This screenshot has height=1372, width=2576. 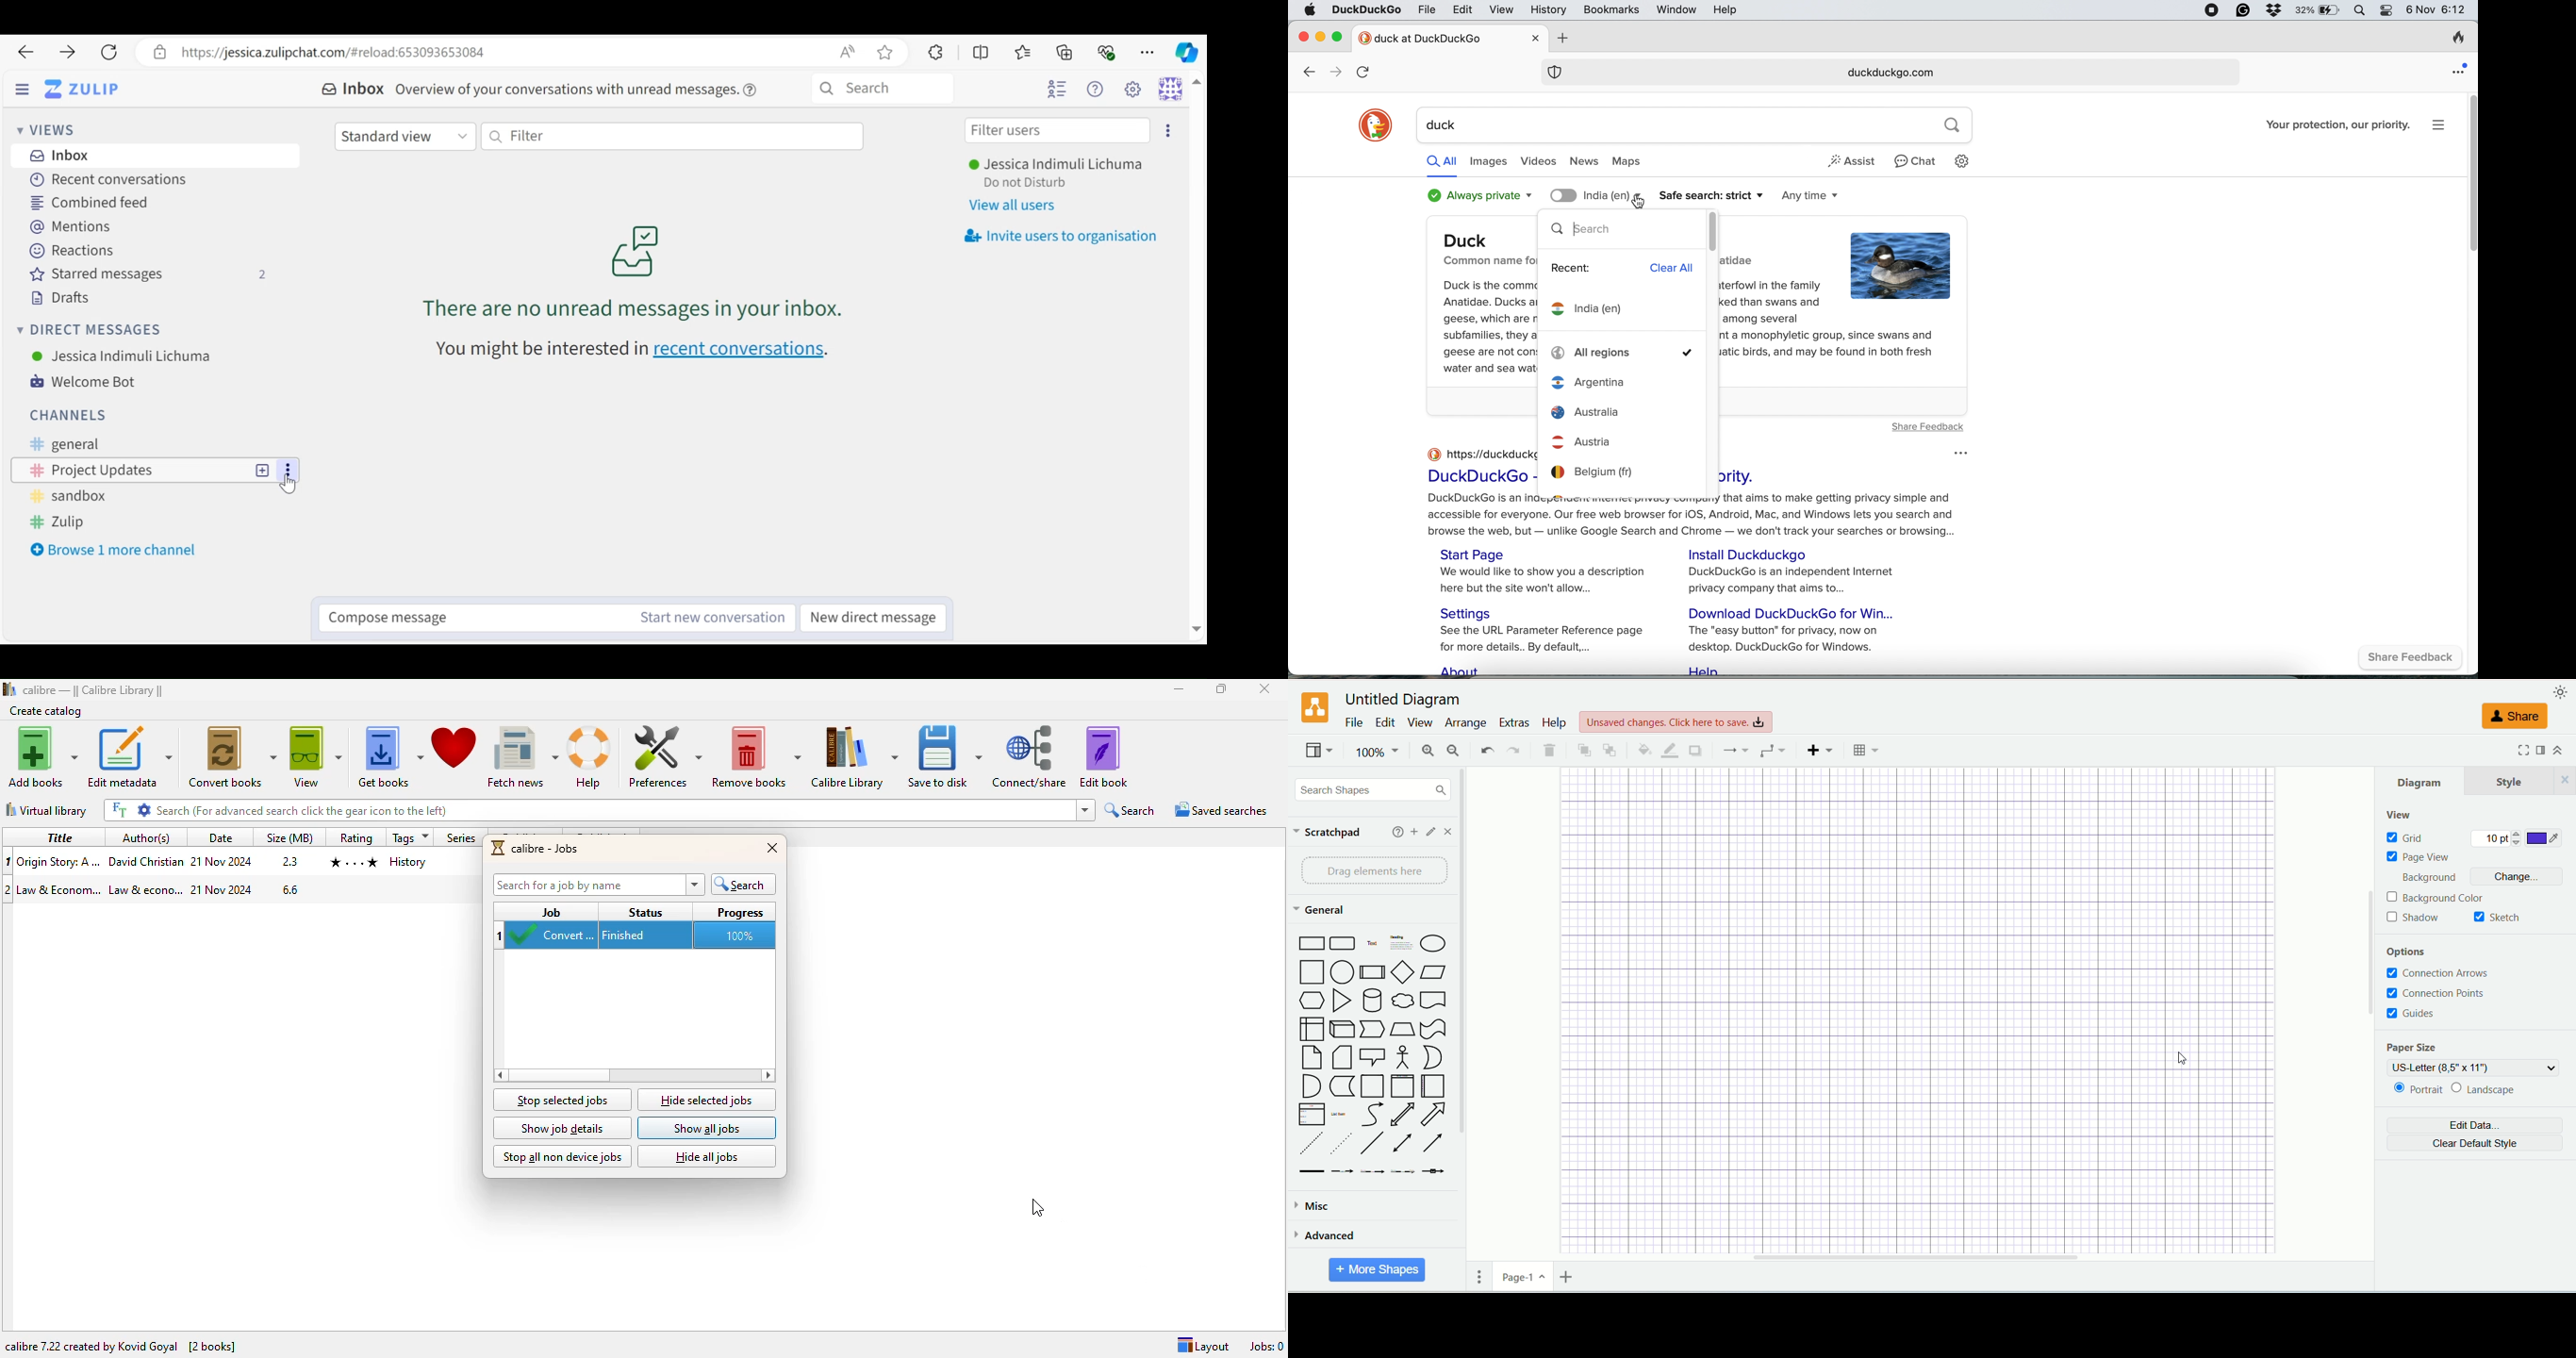 What do you see at coordinates (1343, 1145) in the screenshot?
I see `Dotted Line` at bounding box center [1343, 1145].